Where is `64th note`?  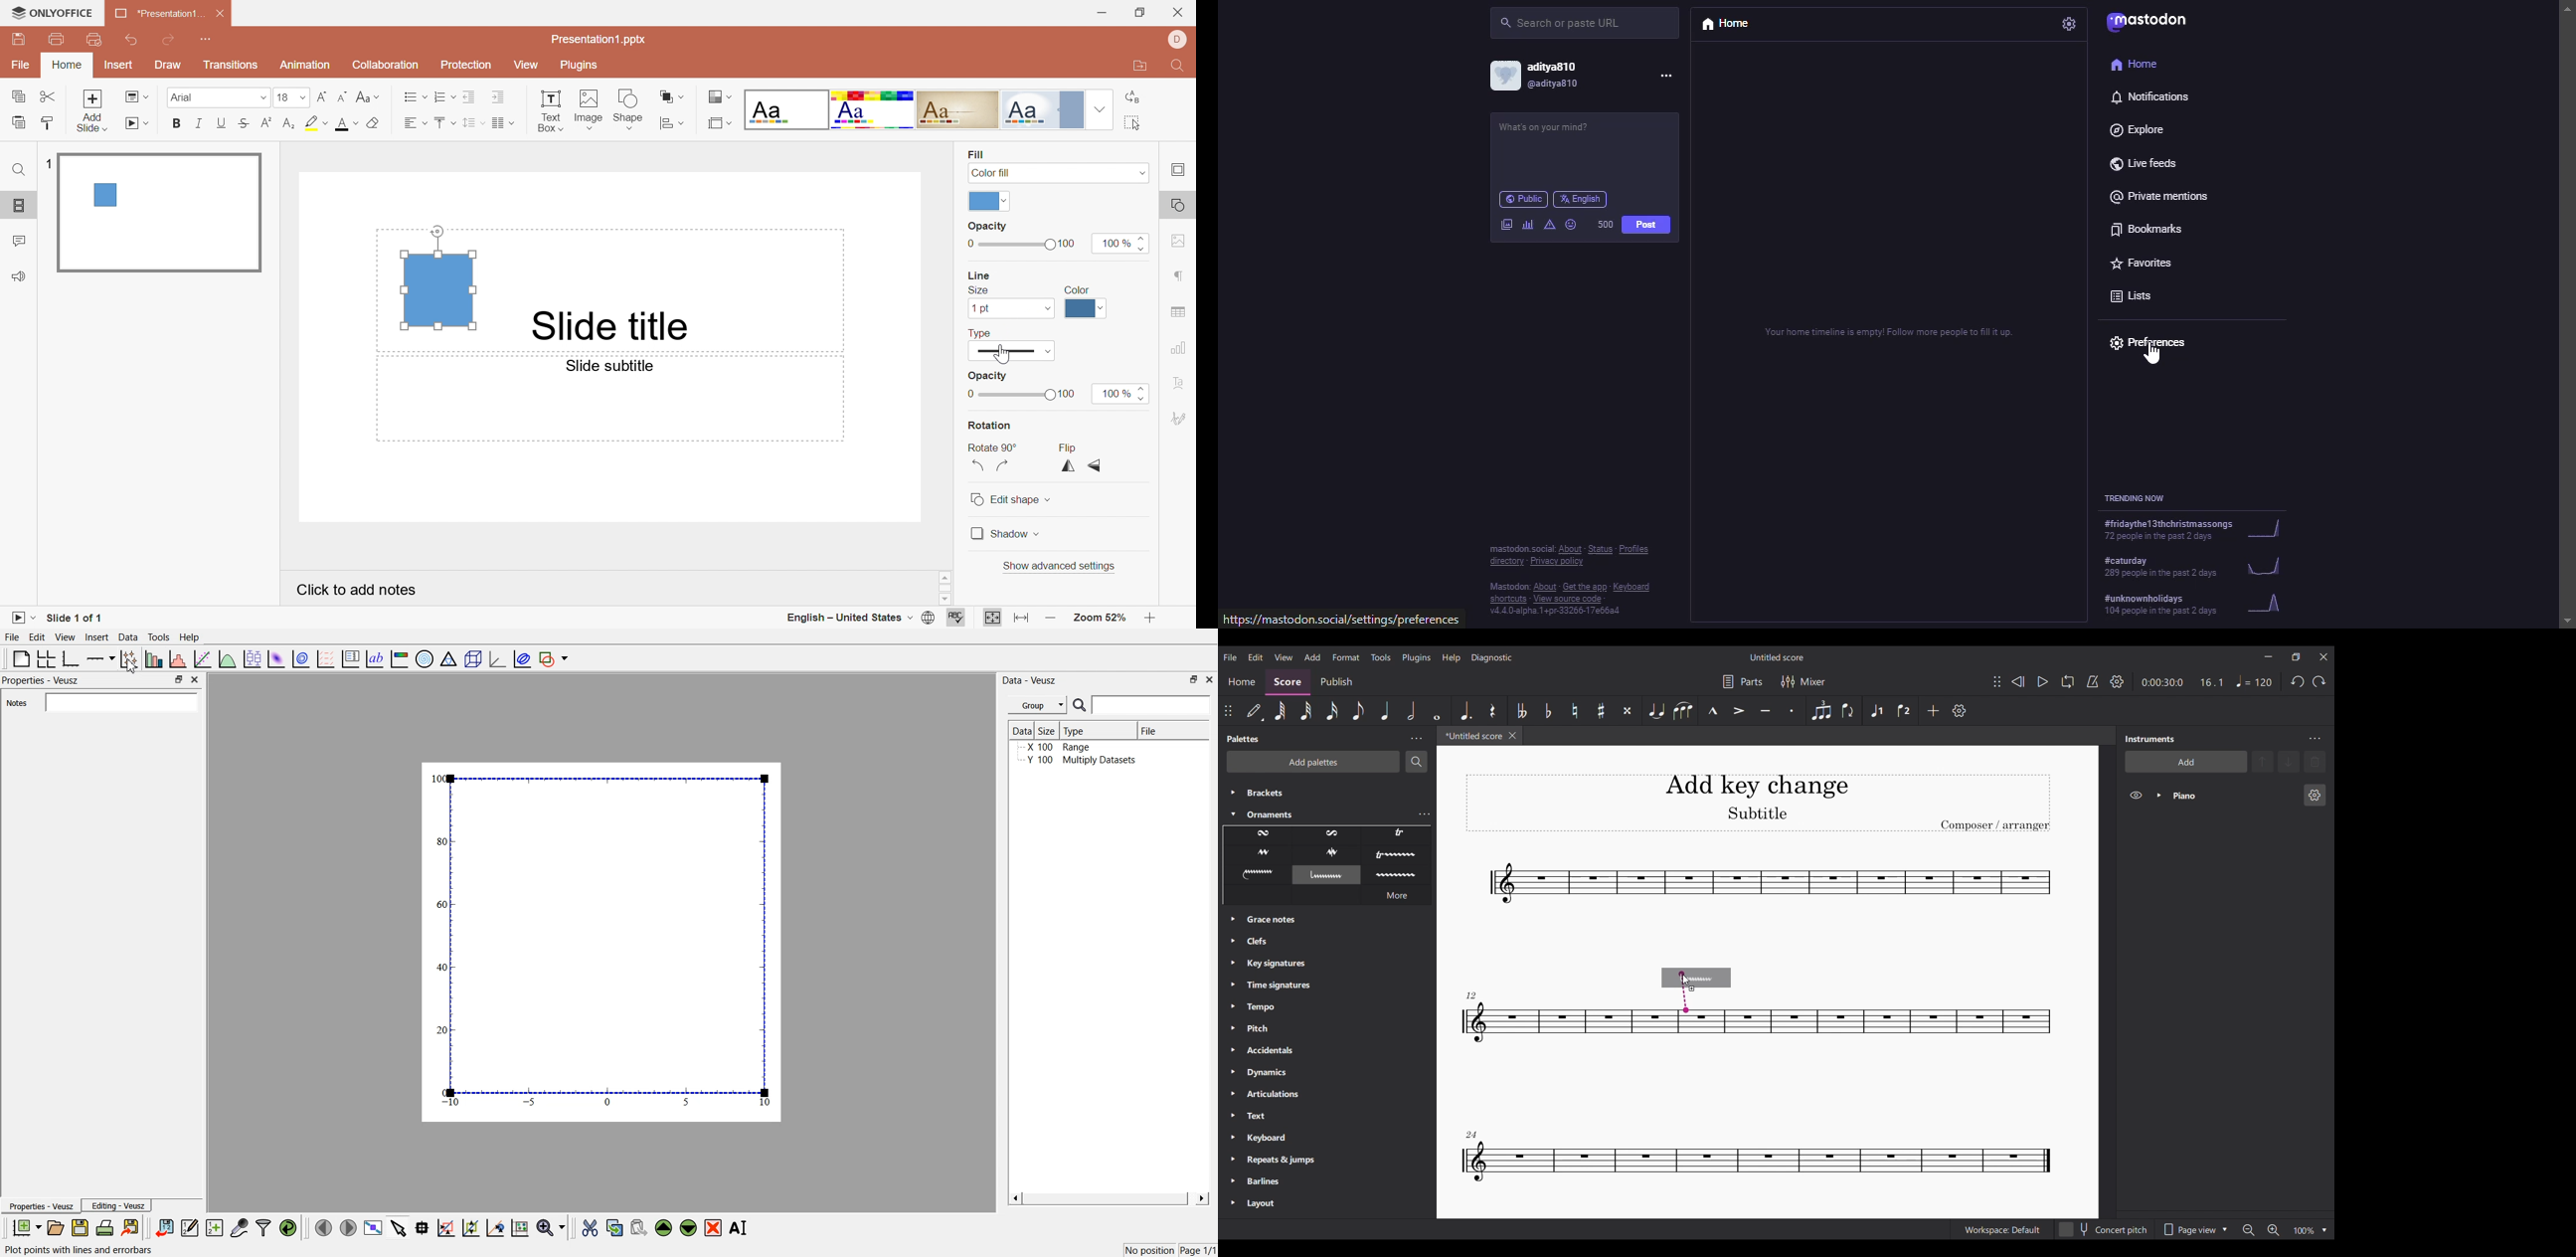
64th note is located at coordinates (1280, 711).